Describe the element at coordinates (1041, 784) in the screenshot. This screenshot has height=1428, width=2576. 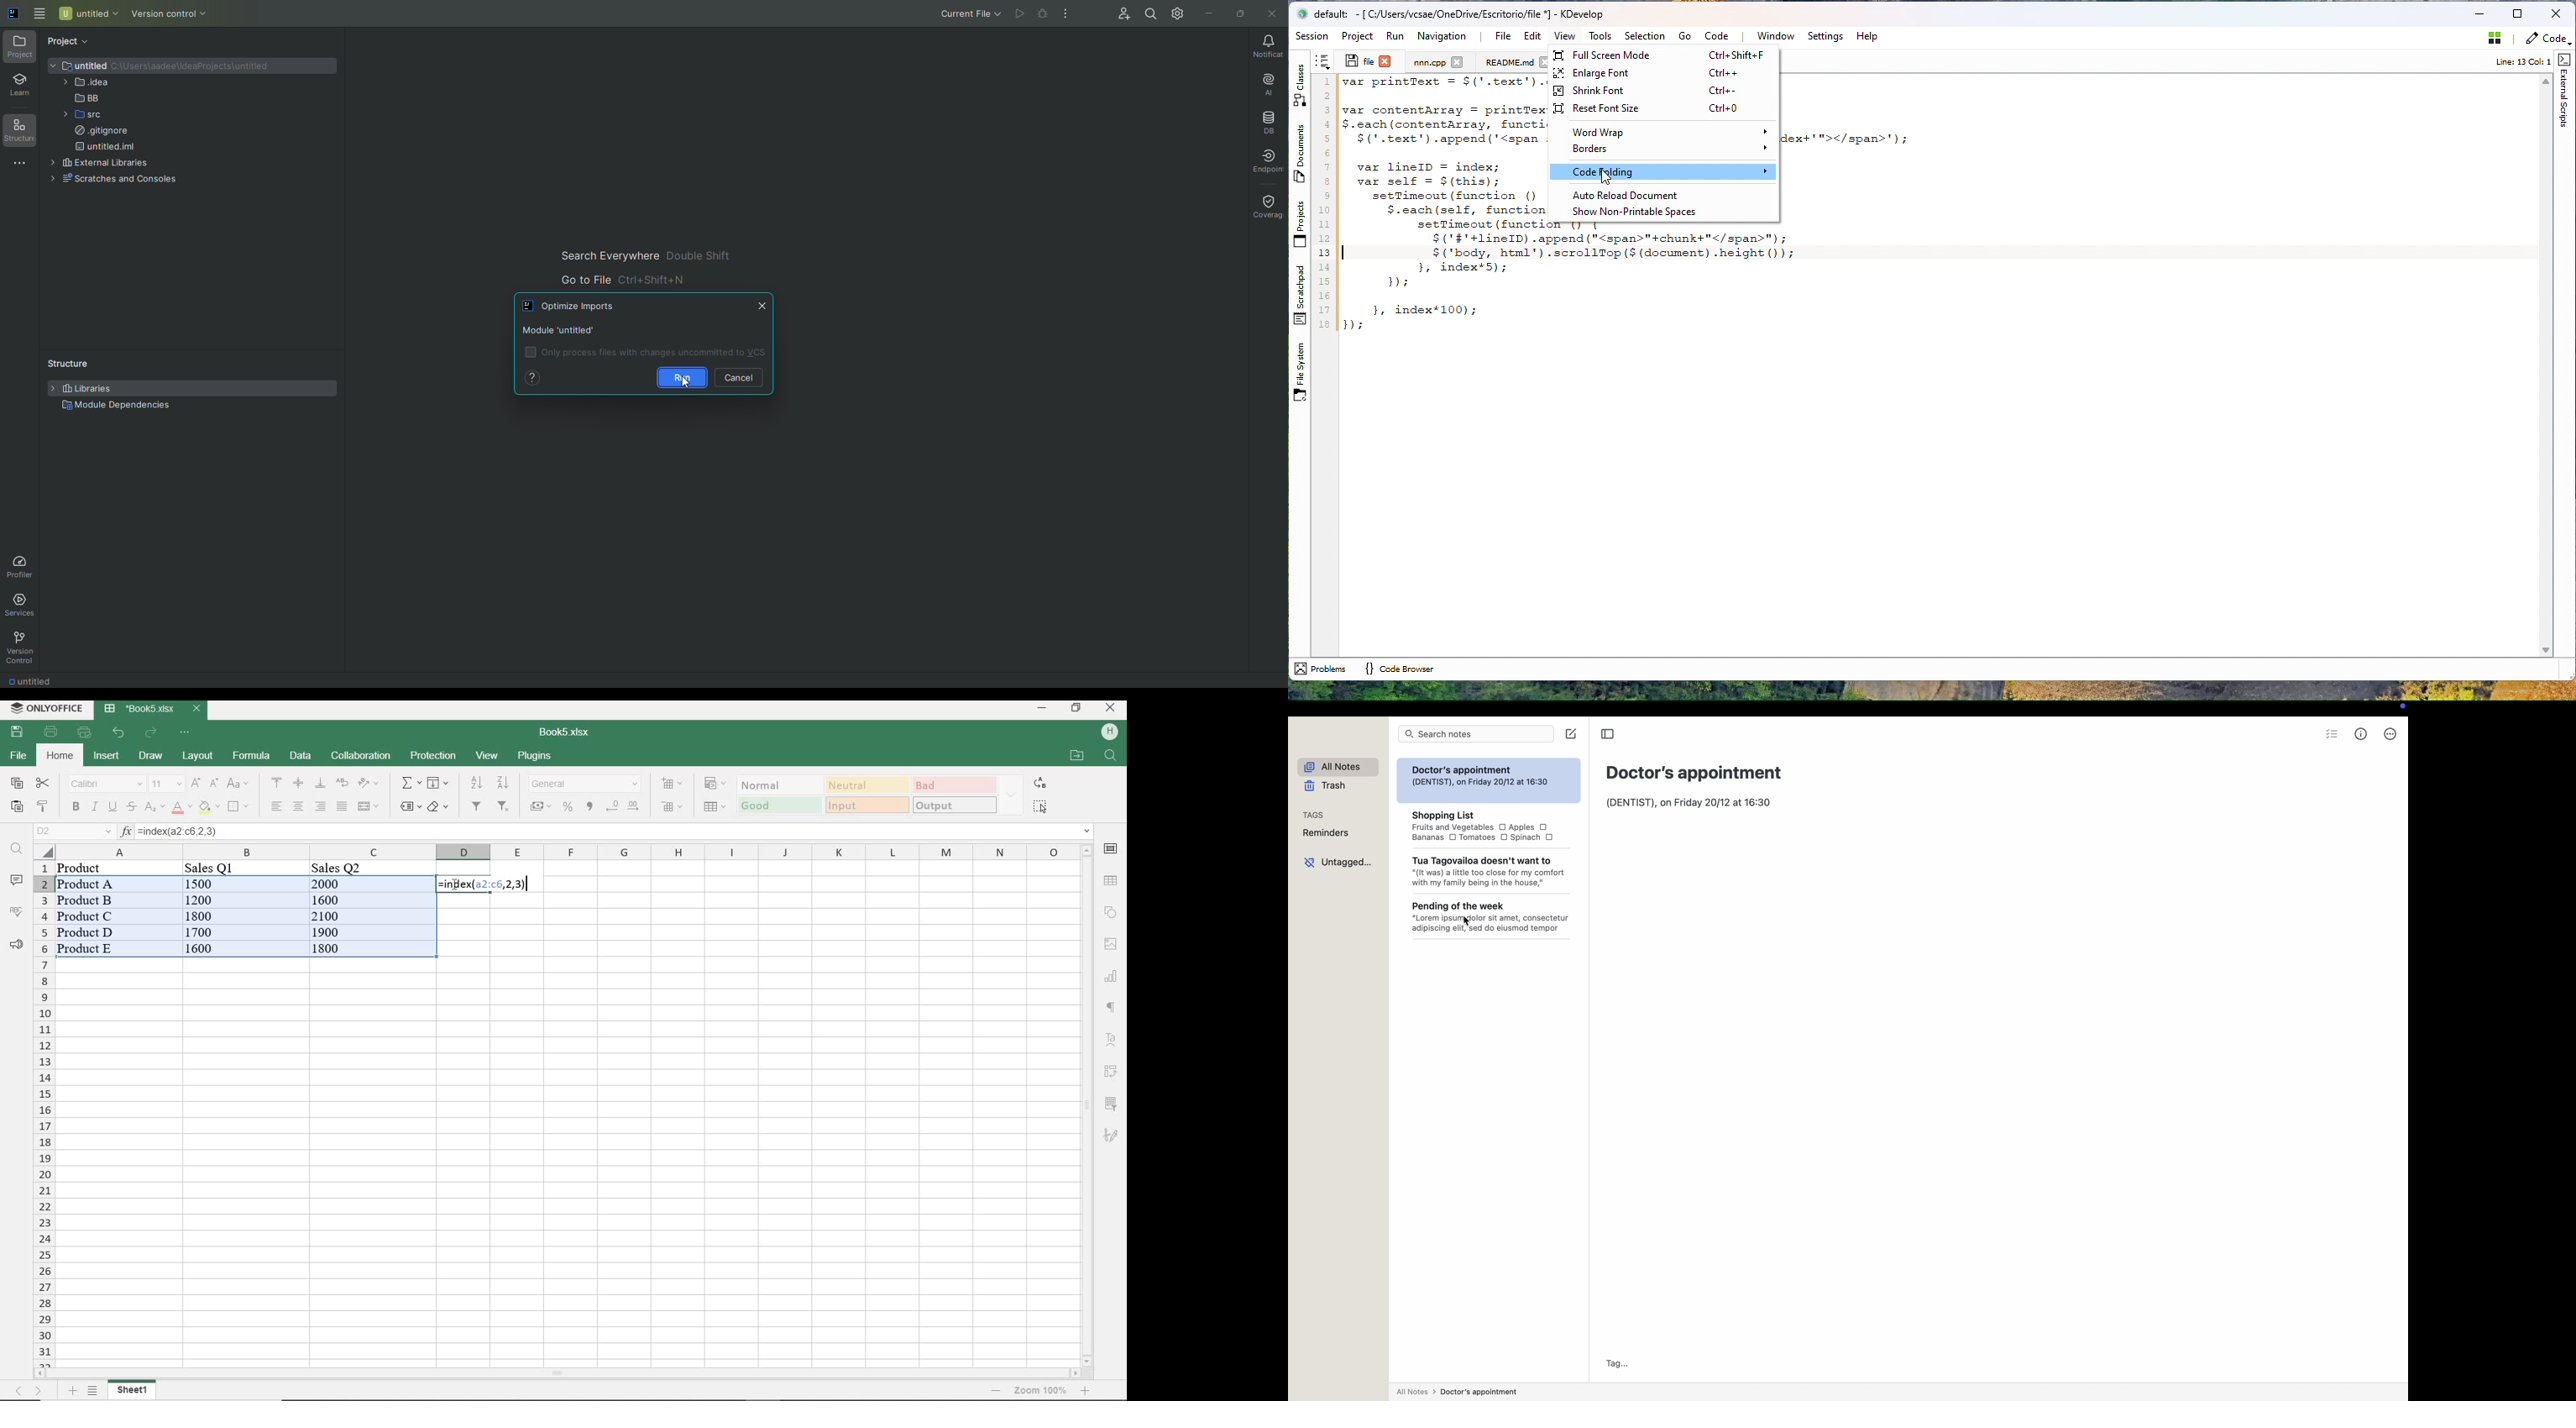
I see `replace` at that location.